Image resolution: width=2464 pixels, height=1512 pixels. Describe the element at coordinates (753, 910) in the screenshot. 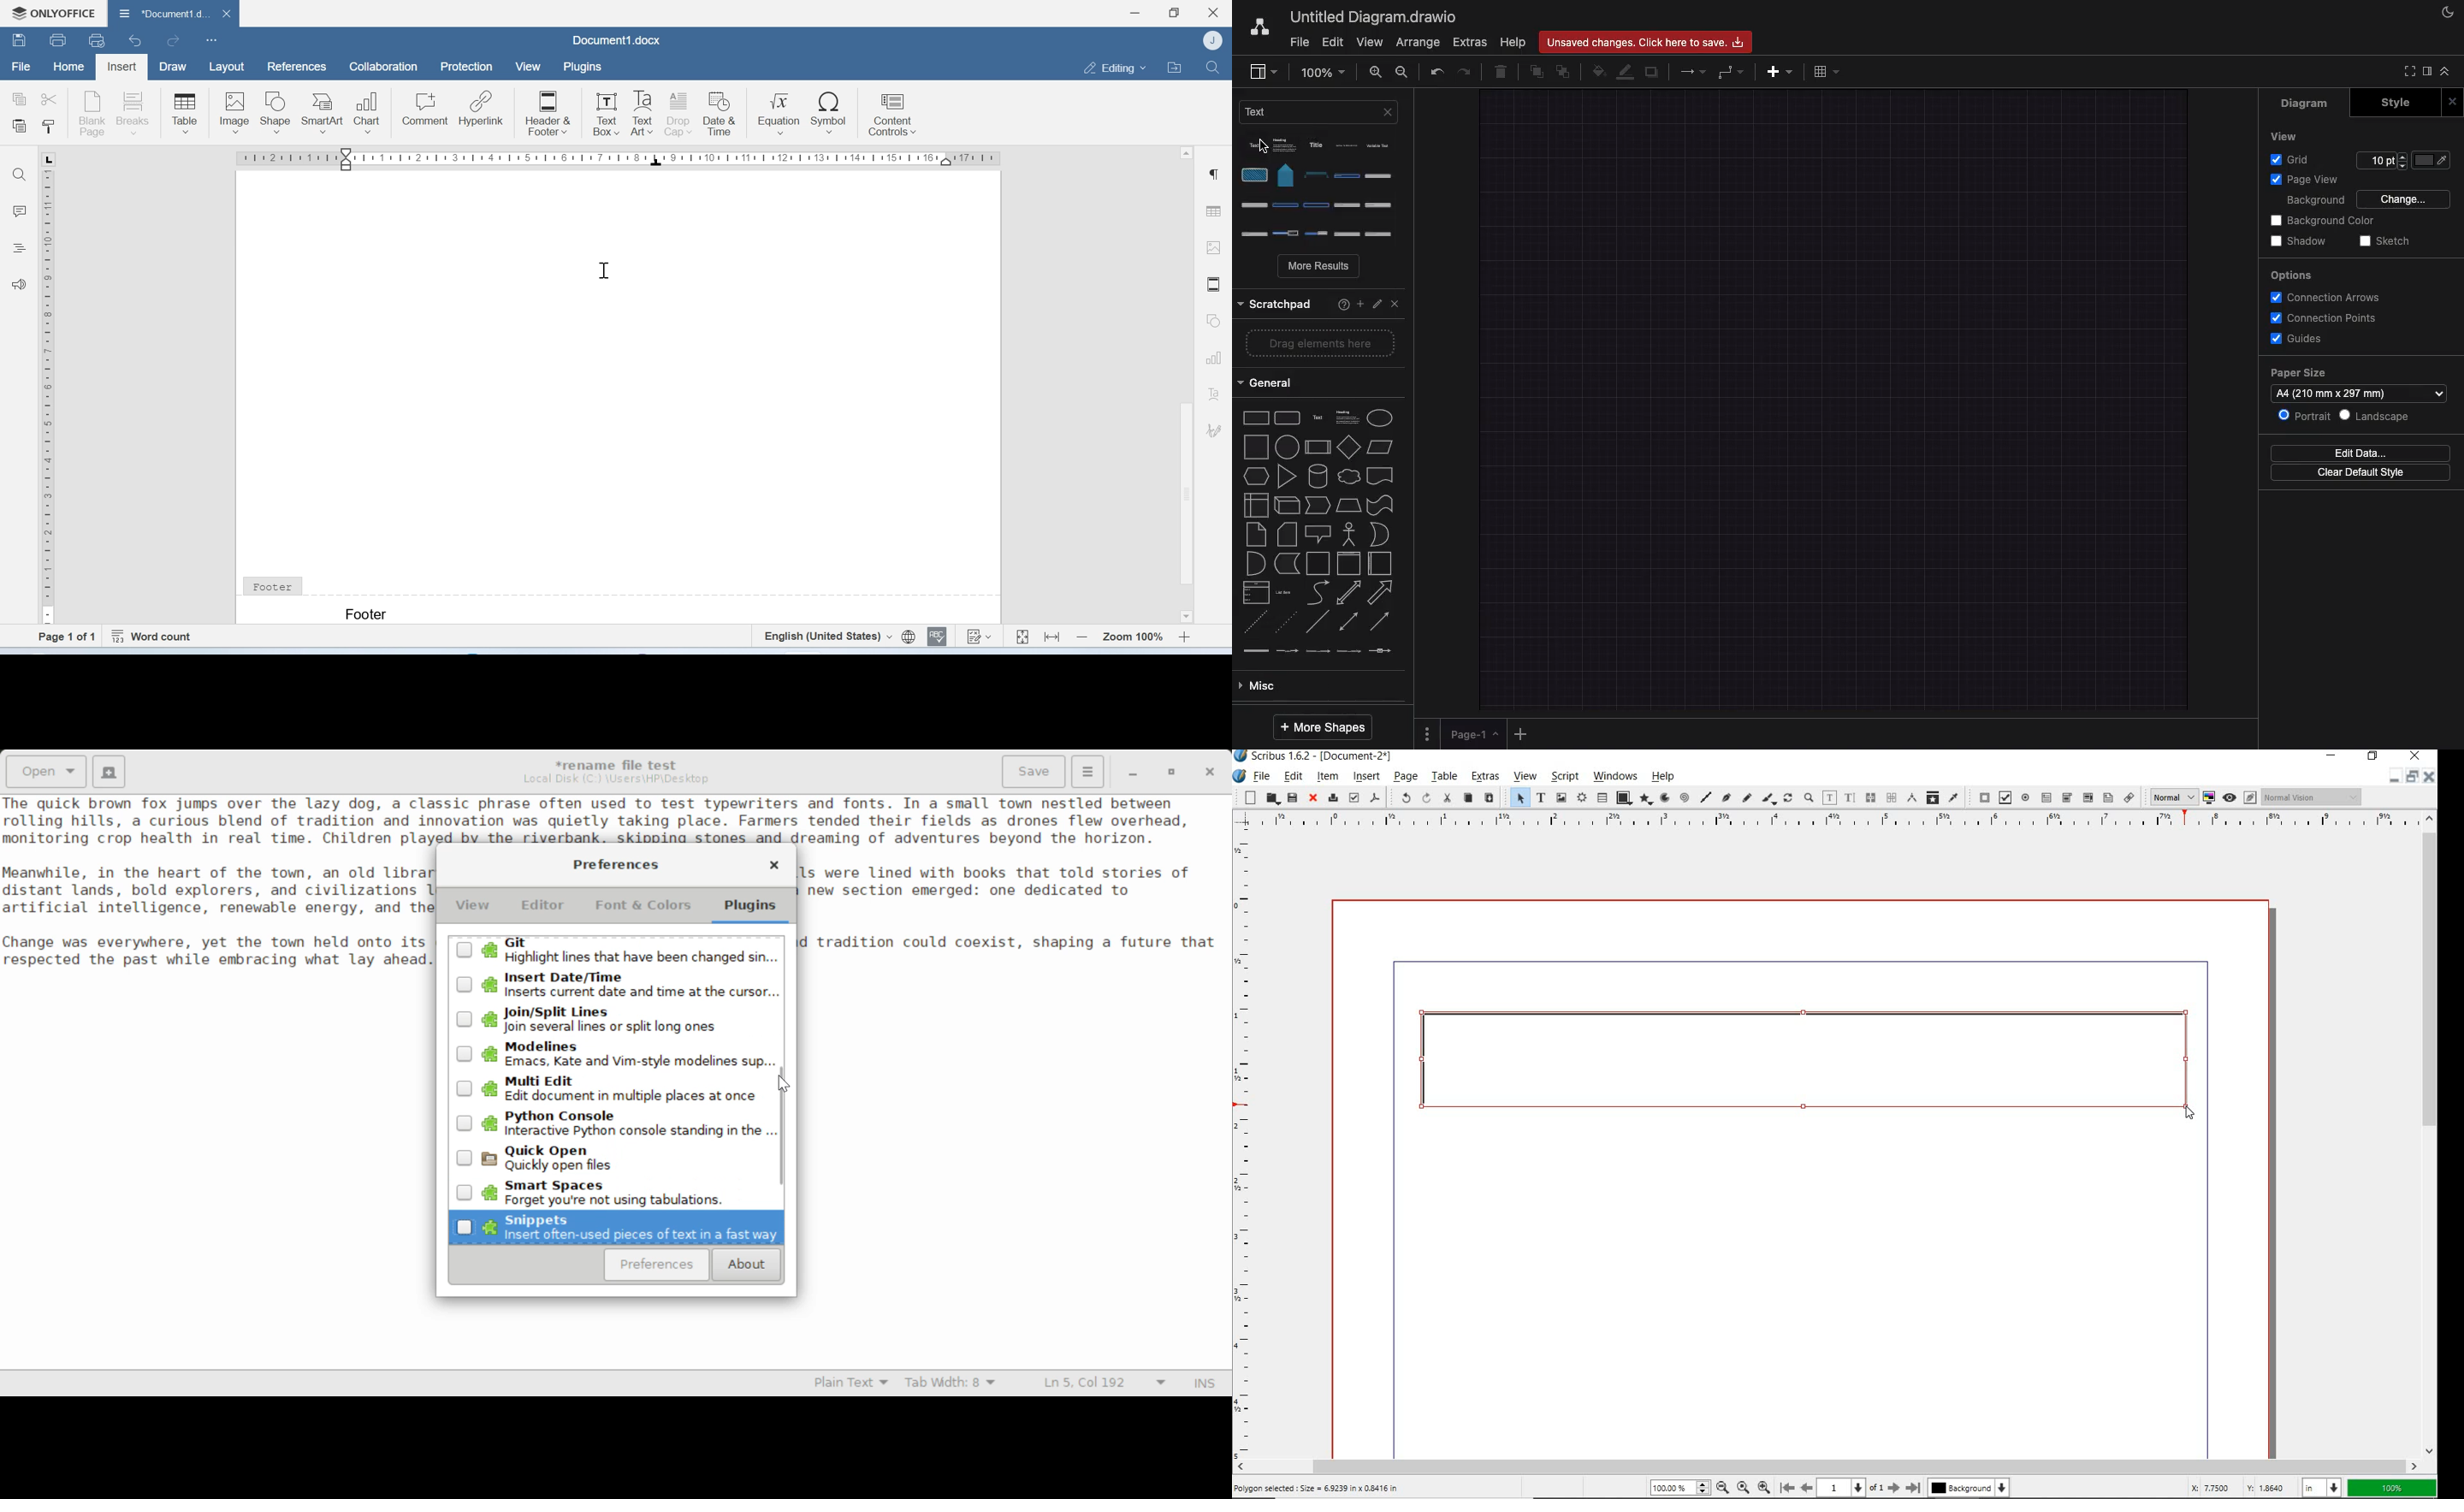

I see `Plugins Tab Selected` at that location.